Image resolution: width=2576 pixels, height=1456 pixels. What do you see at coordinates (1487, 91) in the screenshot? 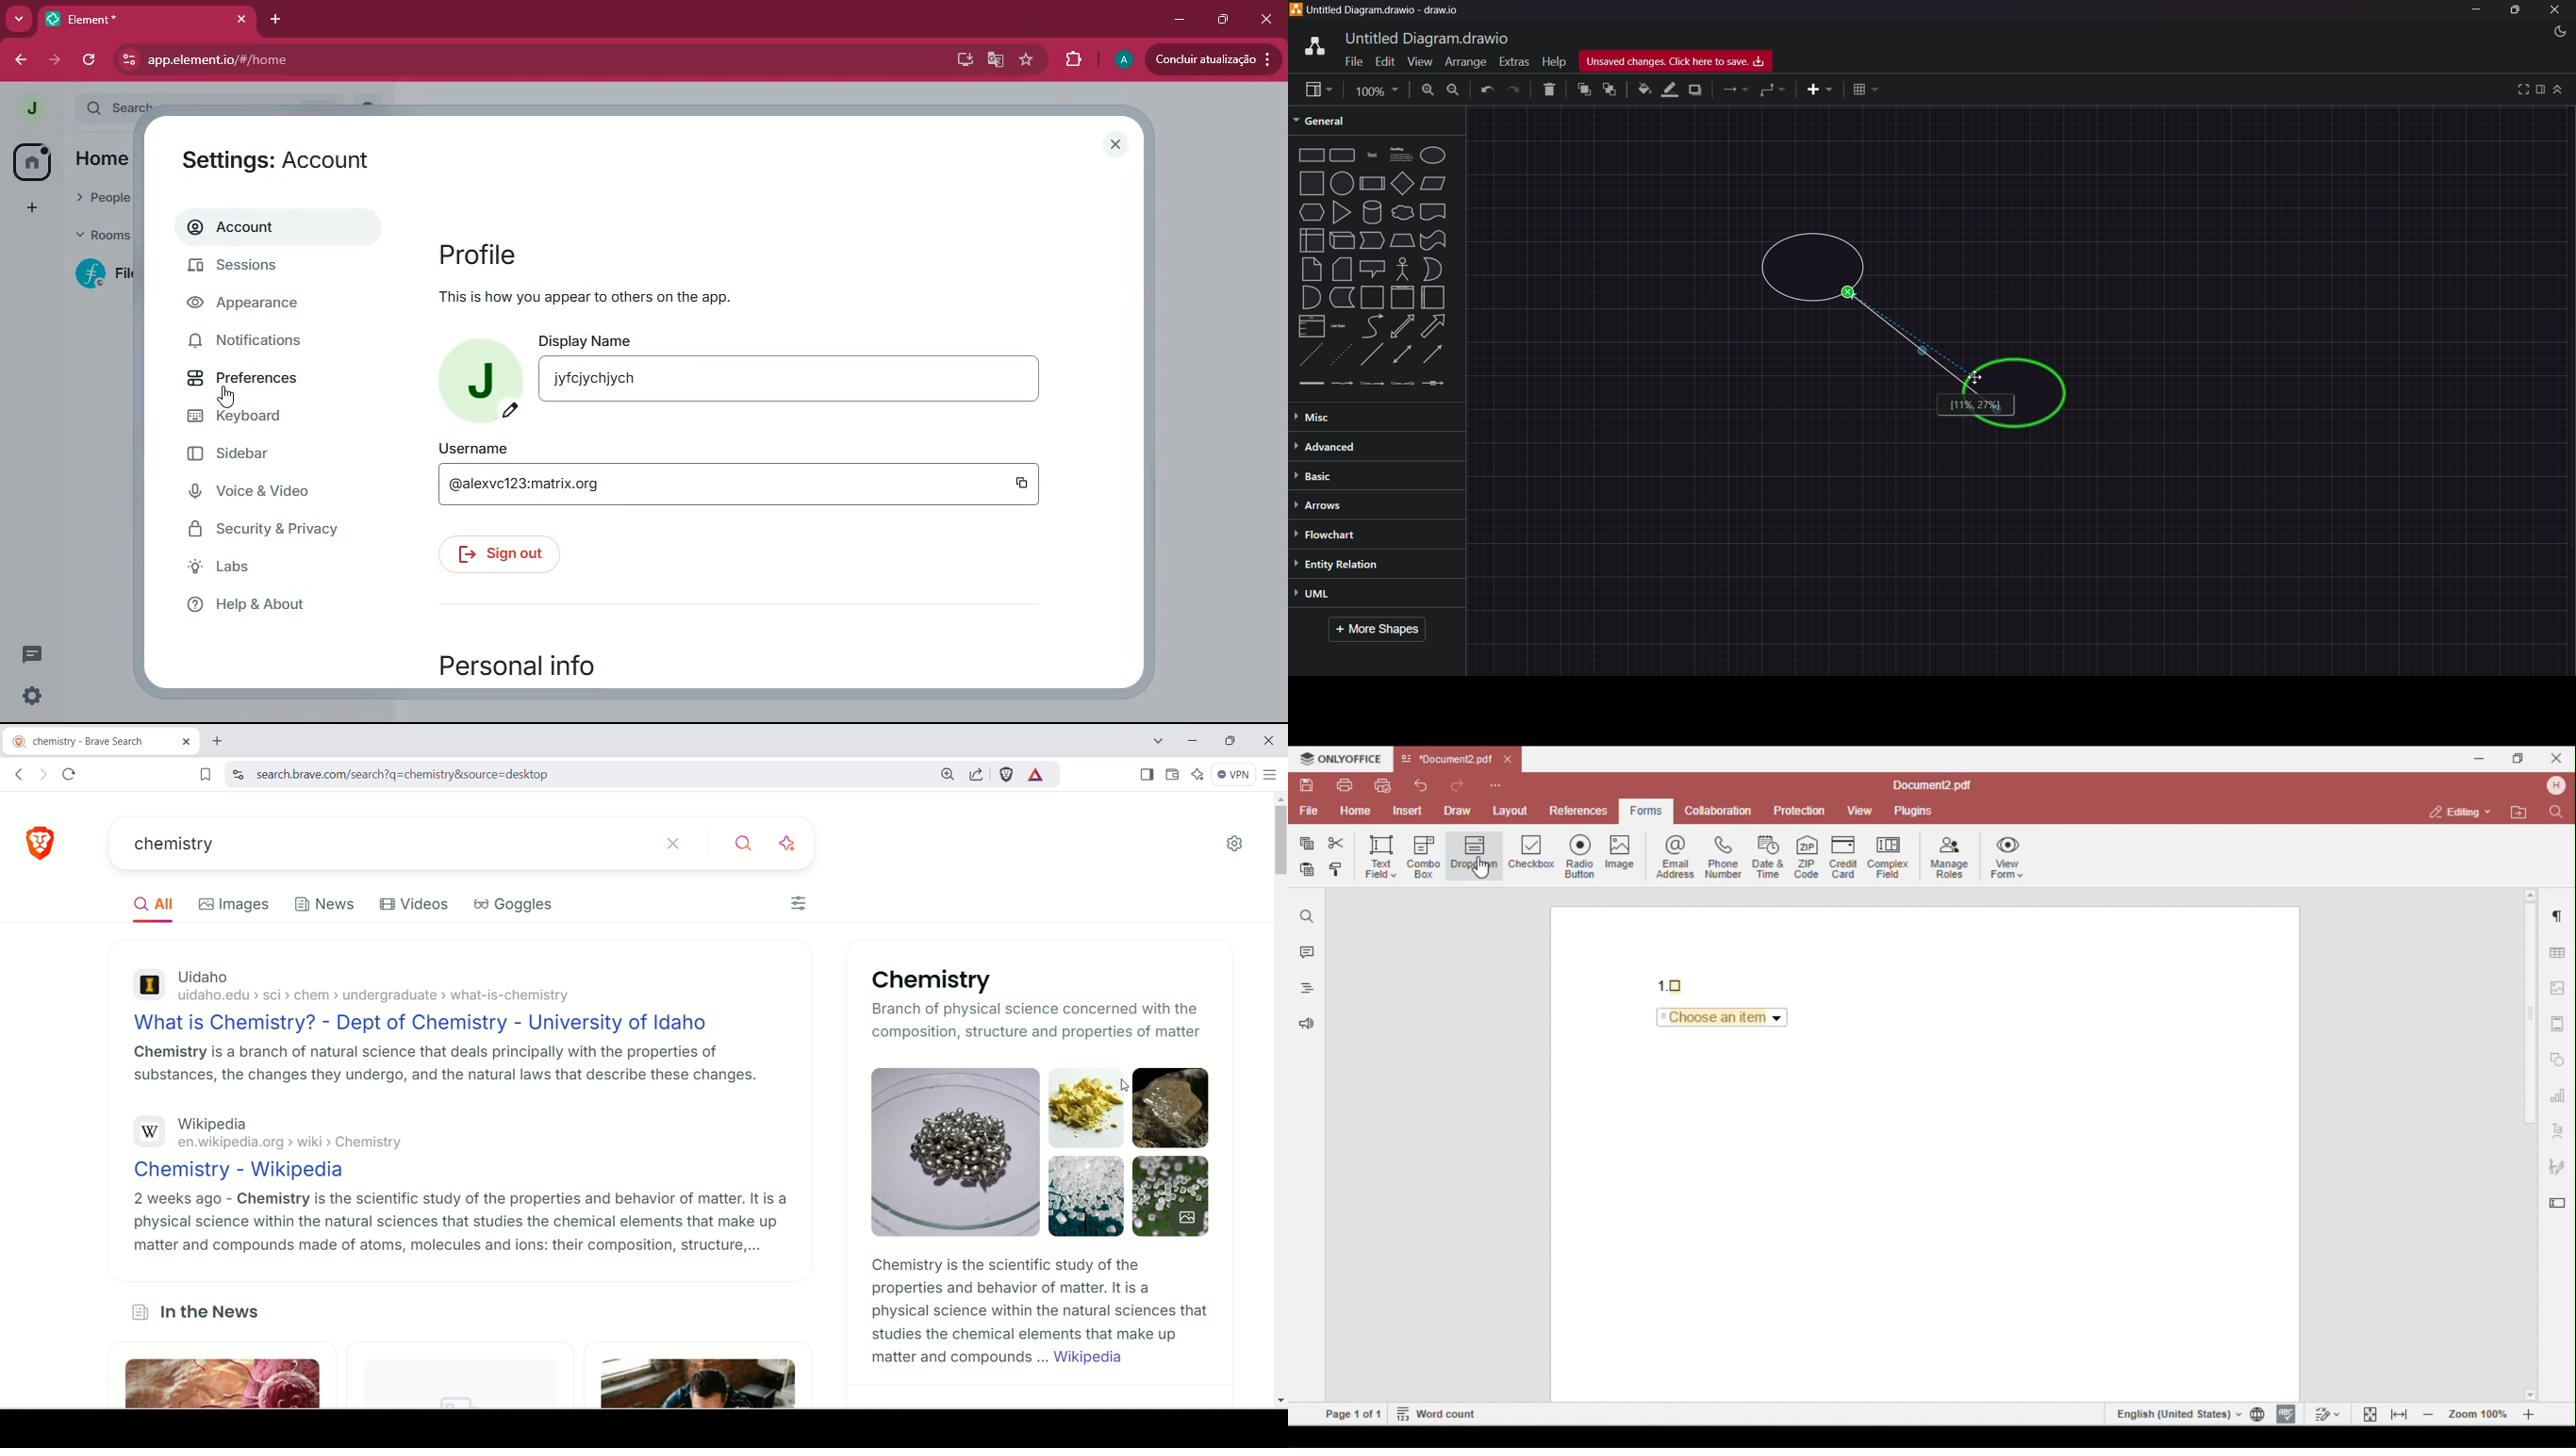
I see `Undo` at bounding box center [1487, 91].